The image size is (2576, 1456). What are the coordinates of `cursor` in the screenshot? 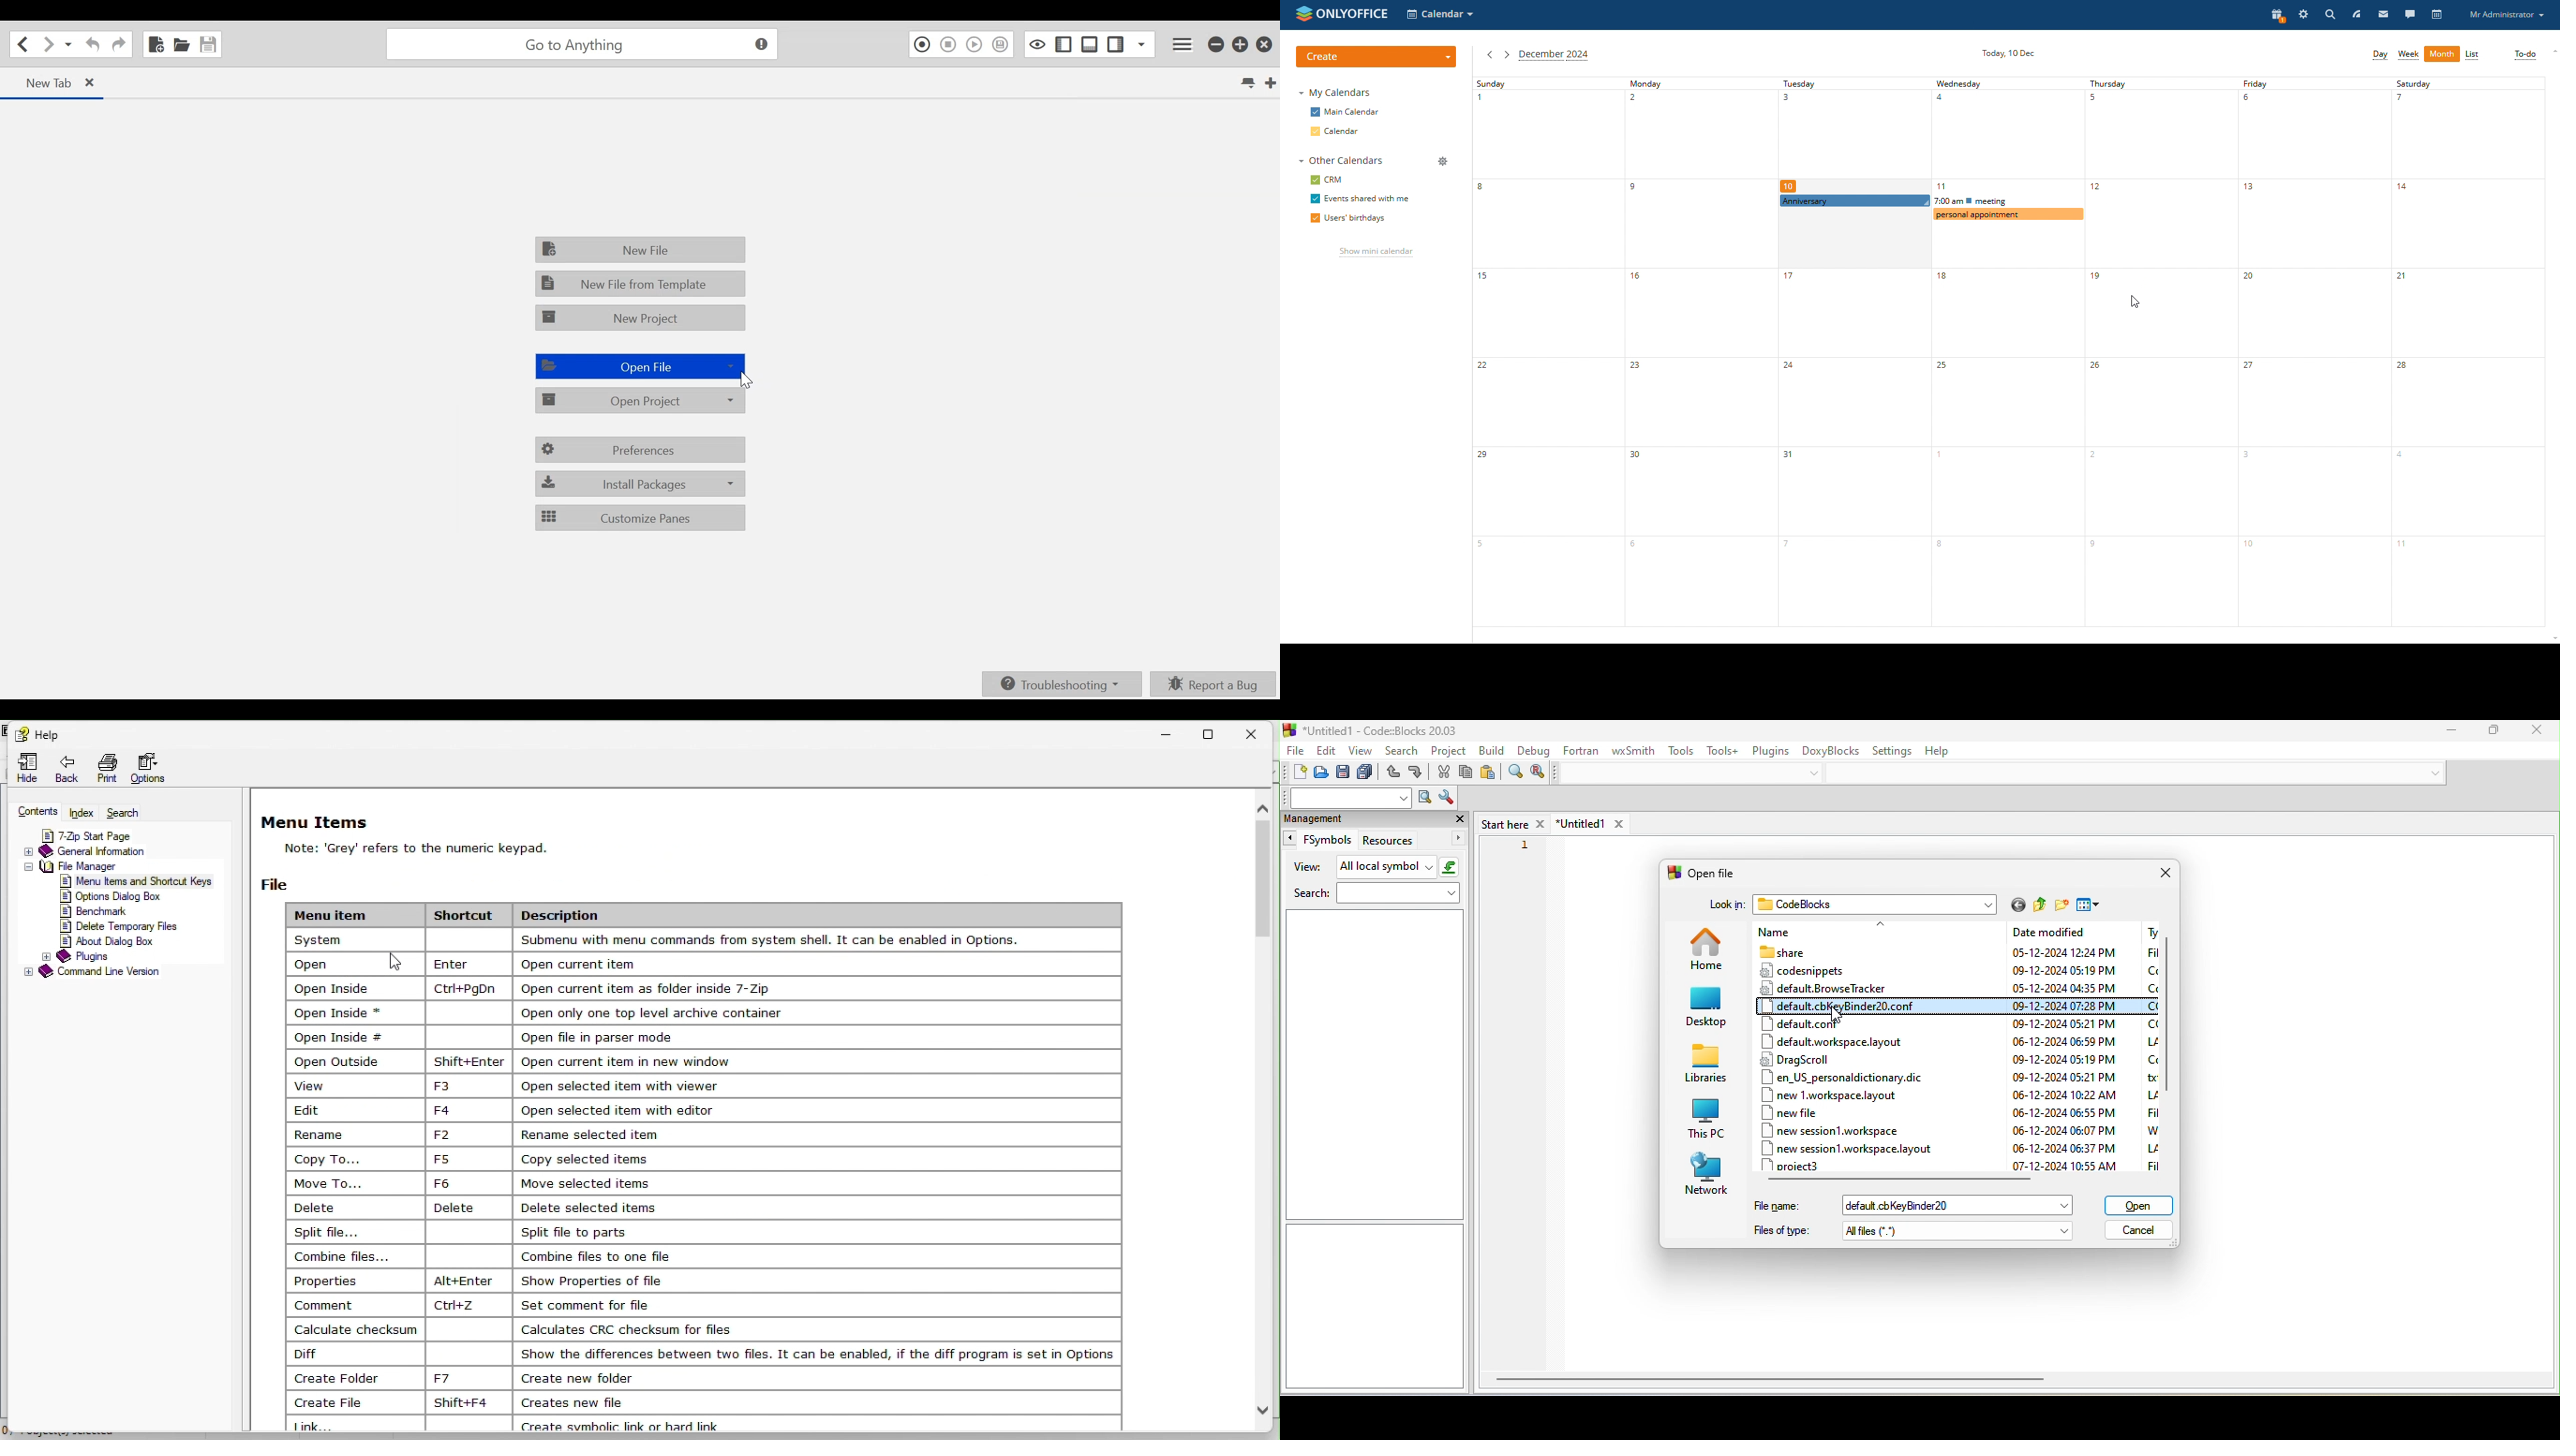 It's located at (401, 959).